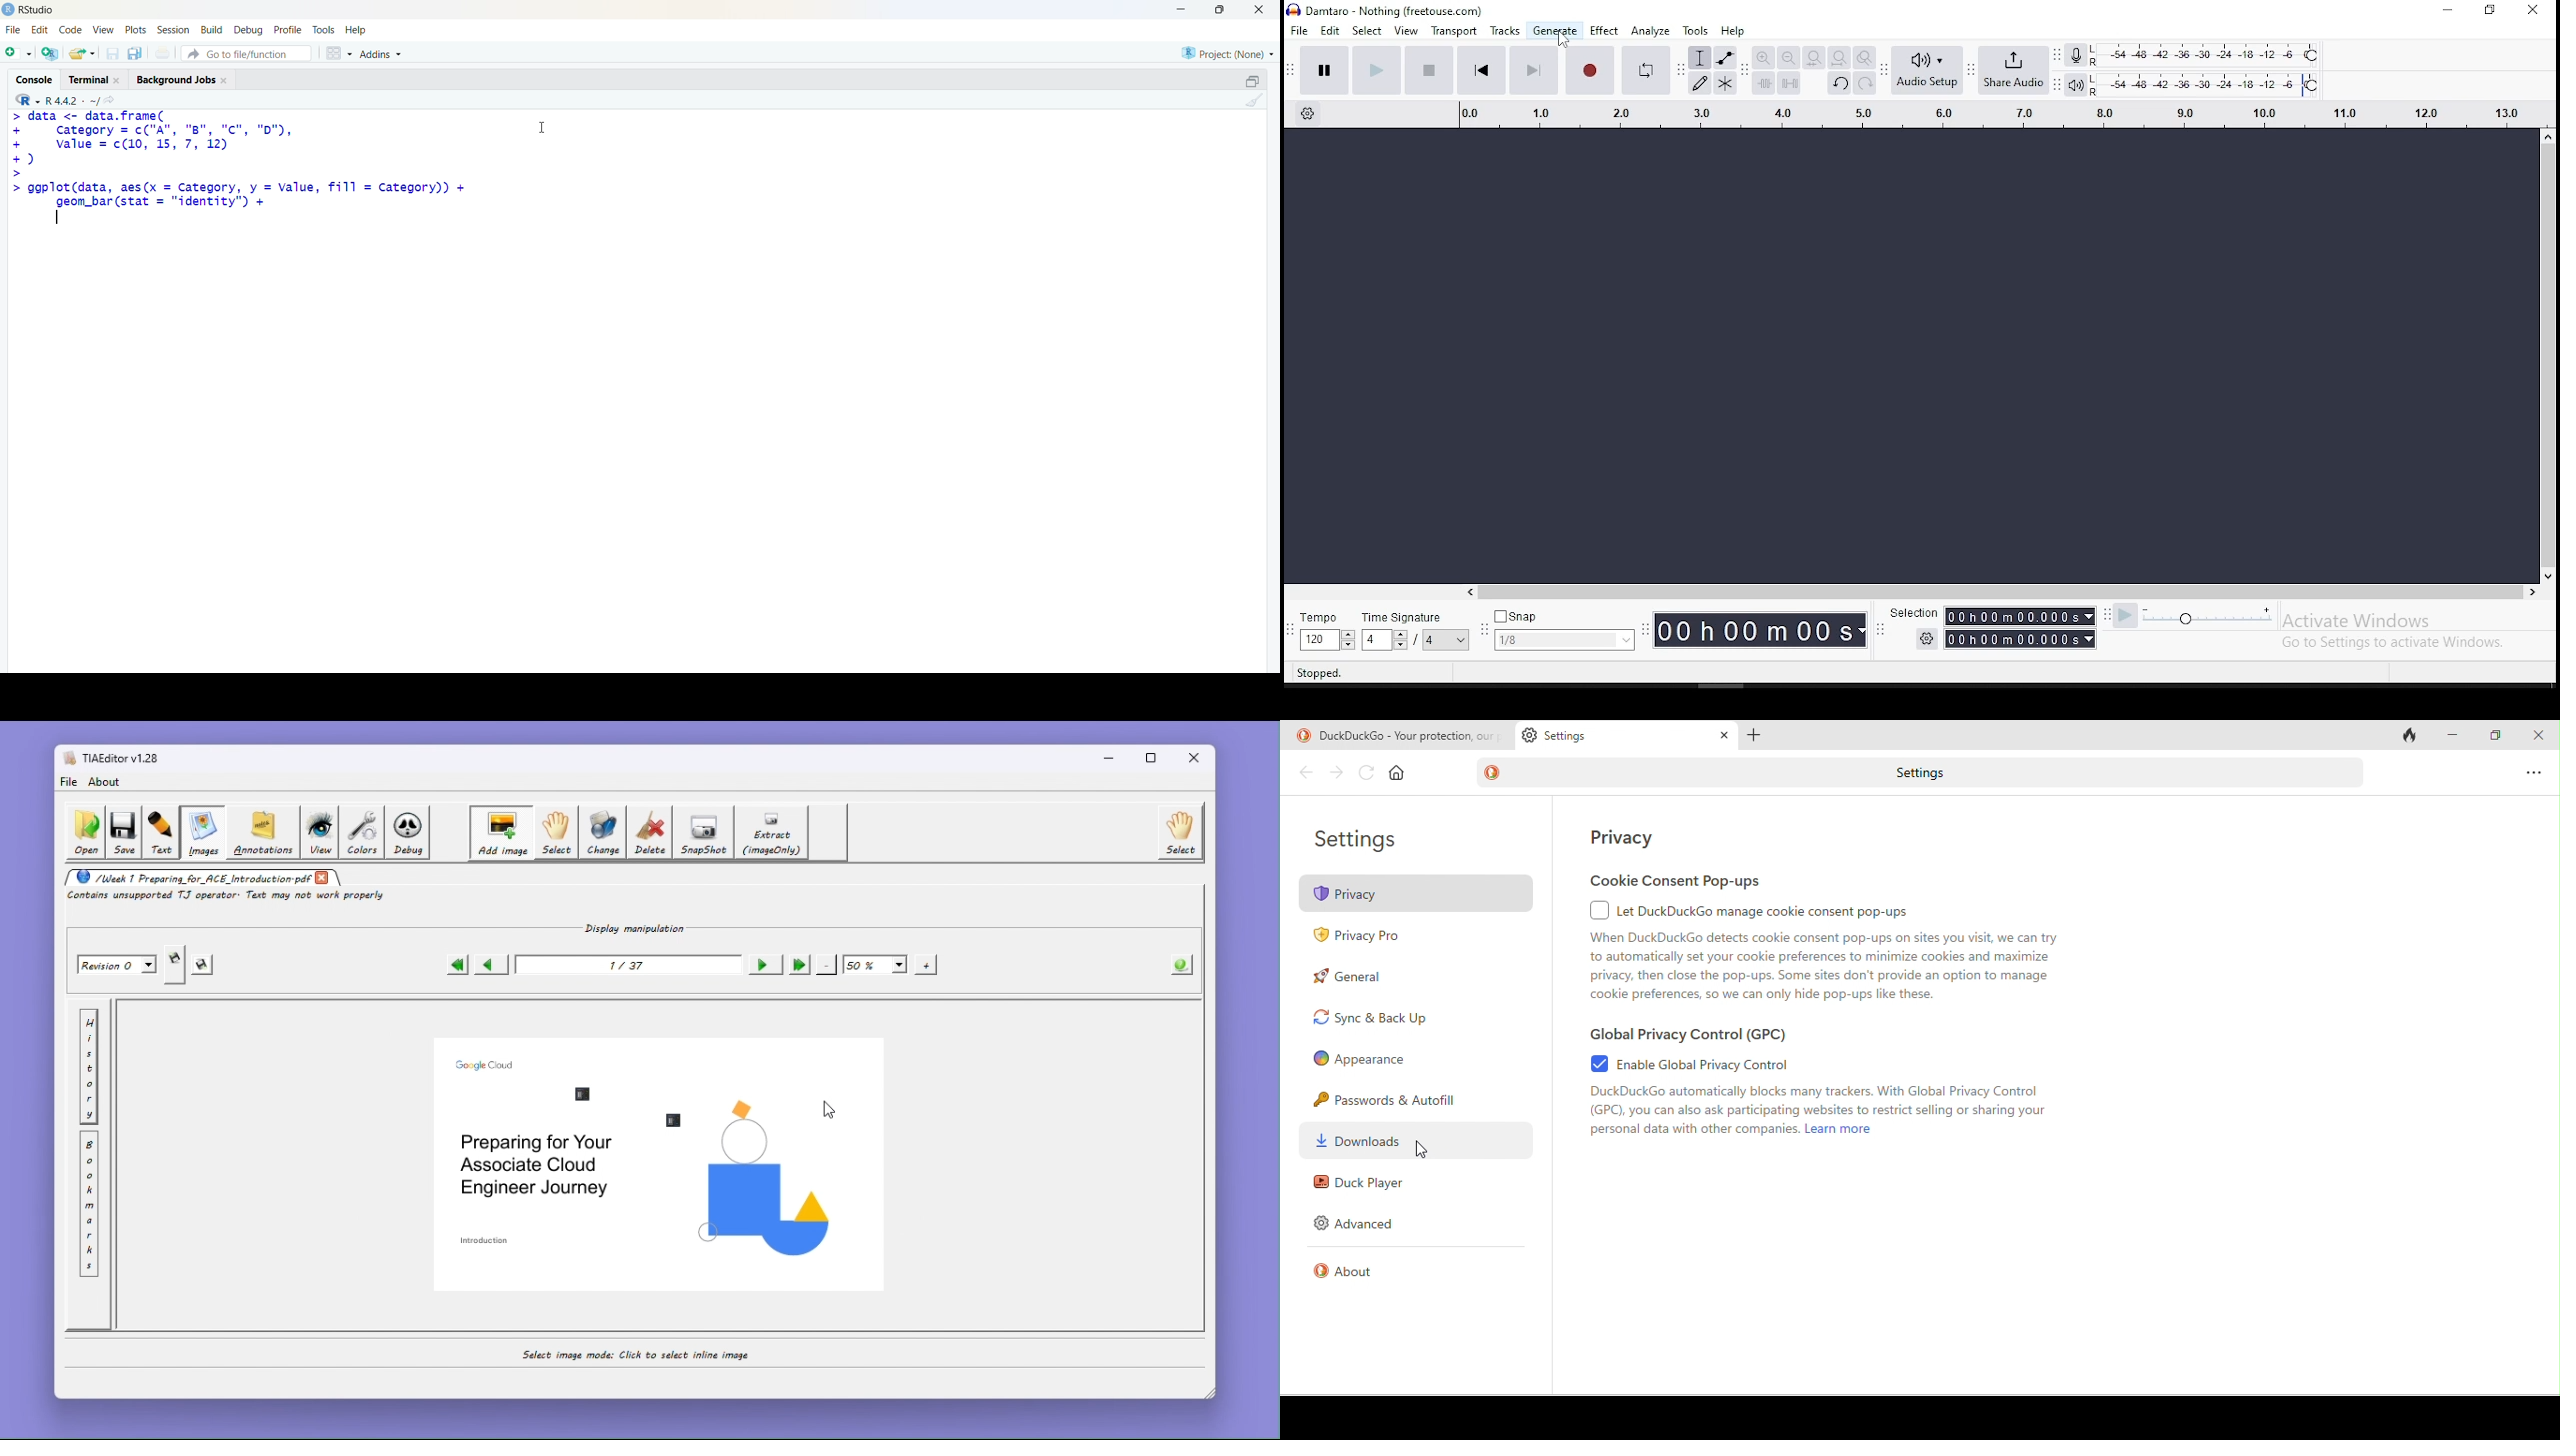  I want to click on Addins, so click(383, 55).